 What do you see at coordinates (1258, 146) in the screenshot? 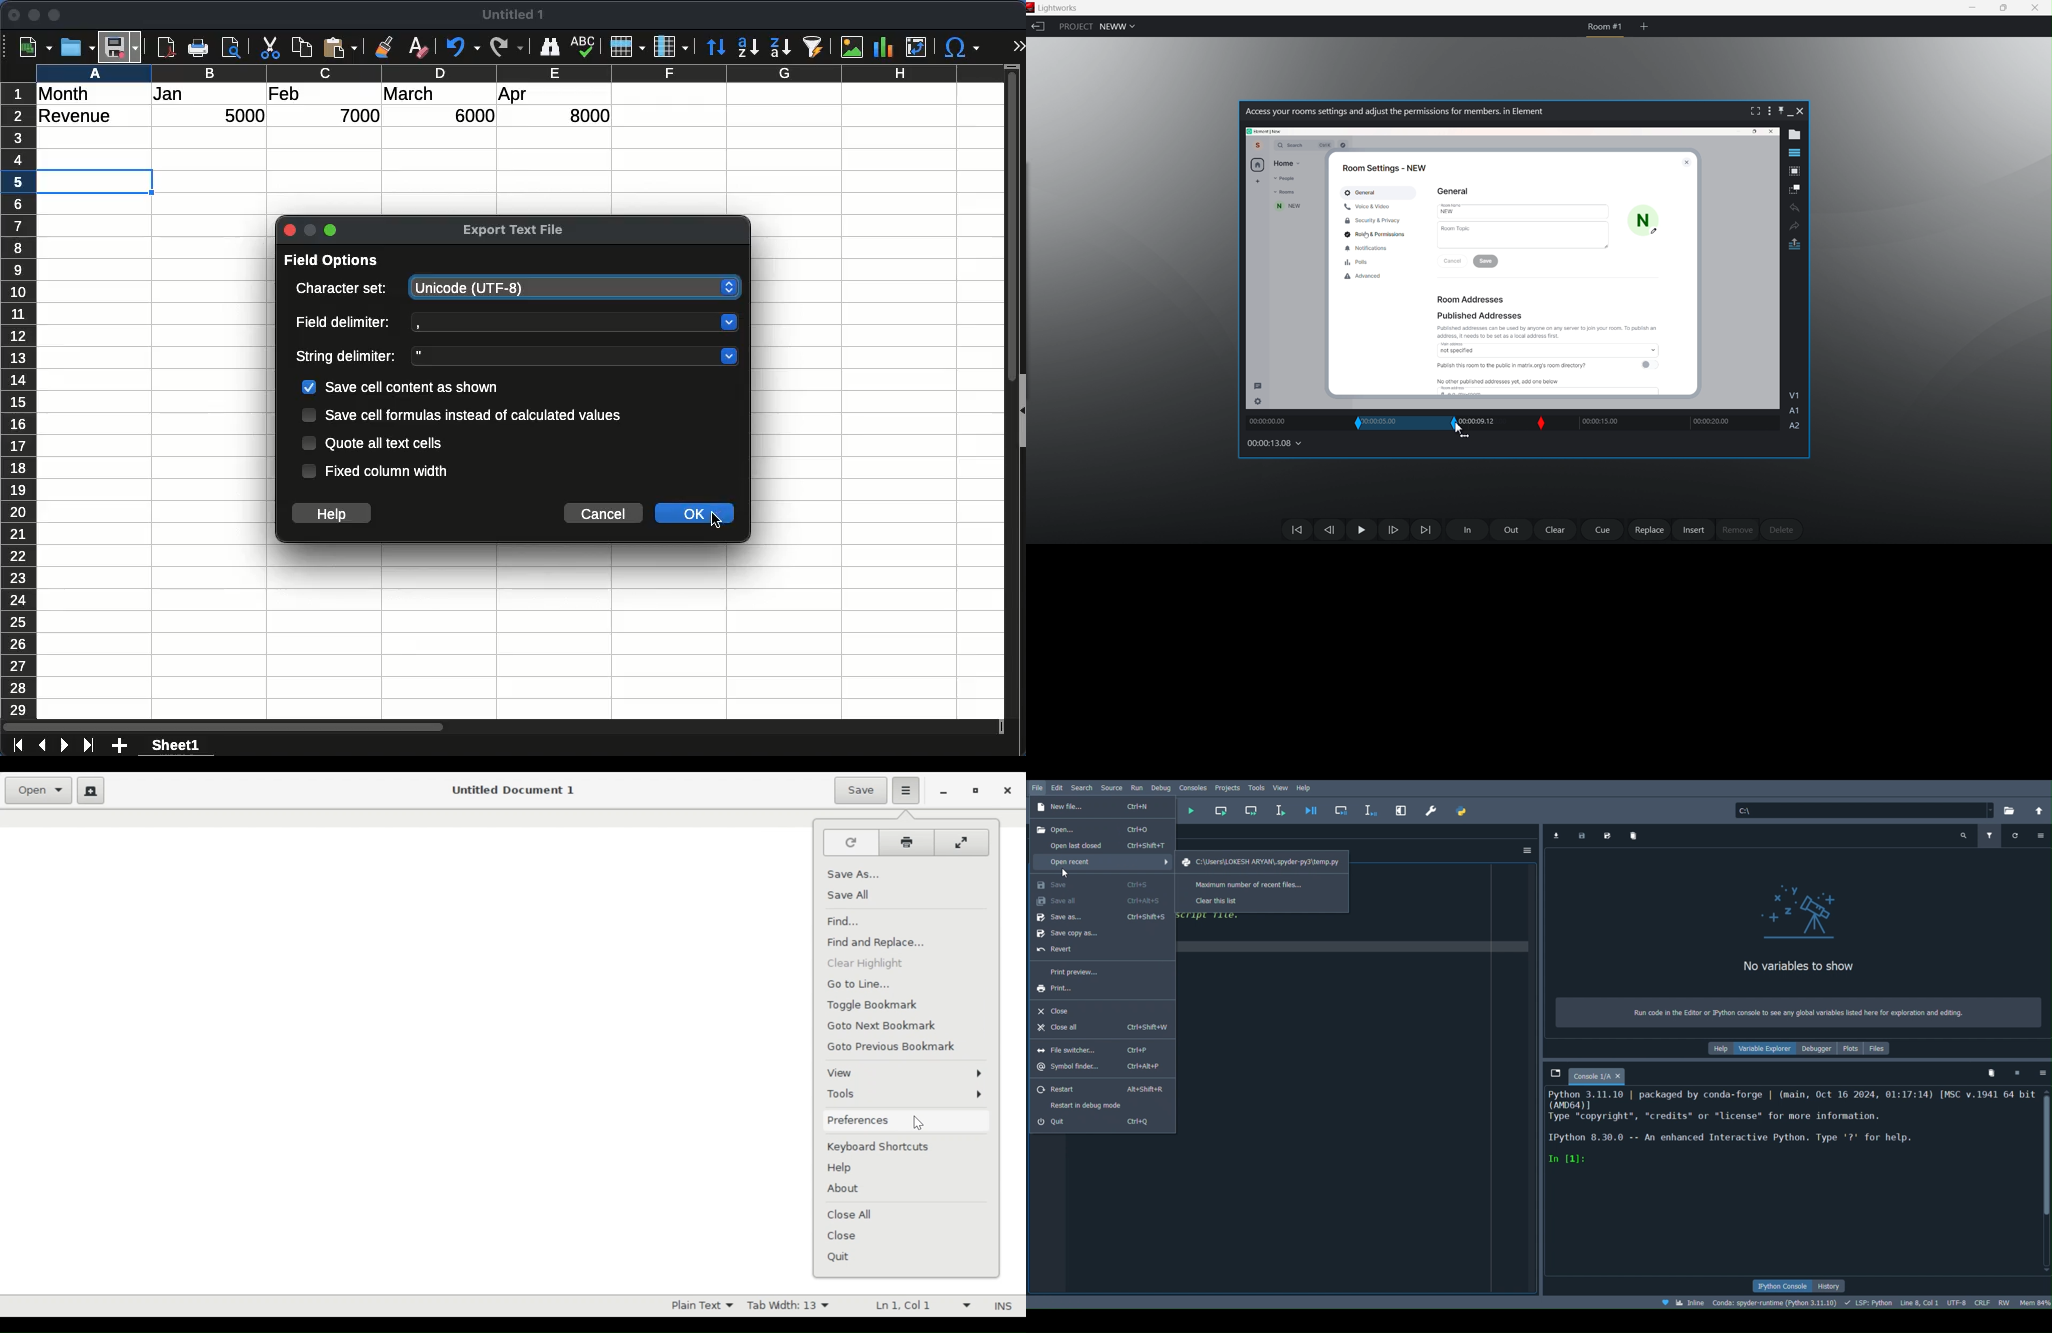
I see `Account` at bounding box center [1258, 146].